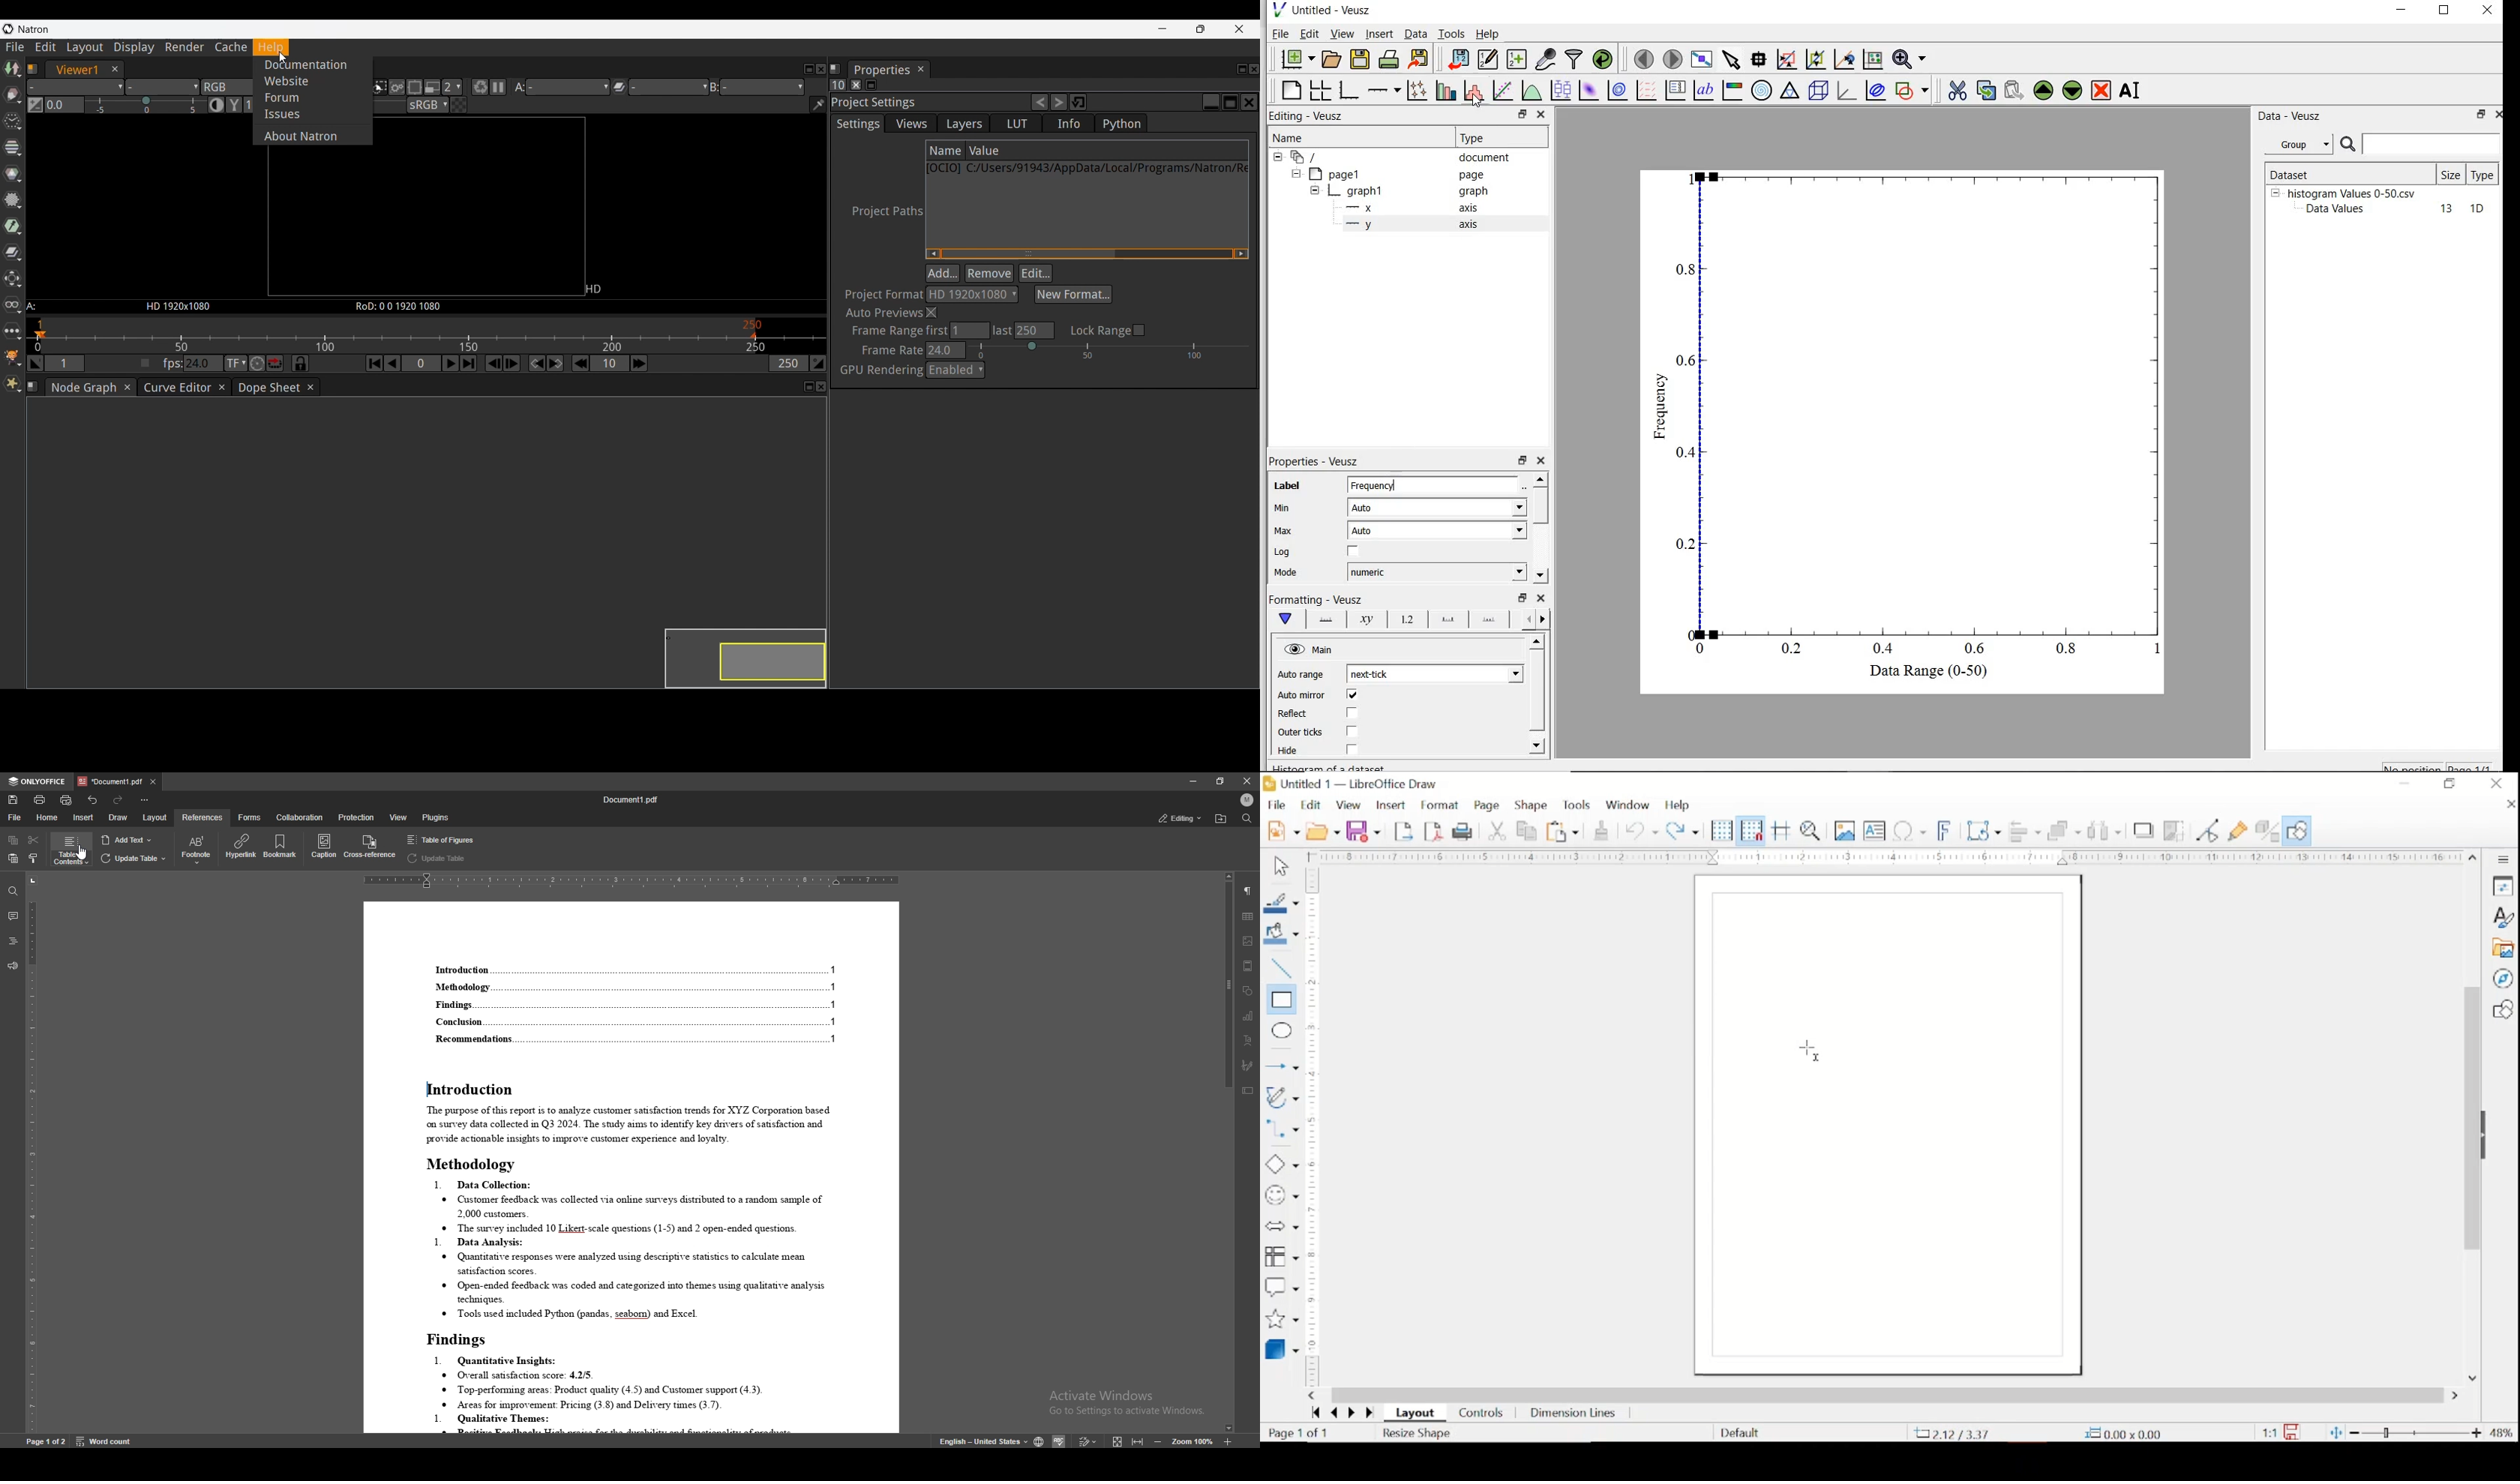  I want to click on scroll left arrow, so click(1311, 1396).